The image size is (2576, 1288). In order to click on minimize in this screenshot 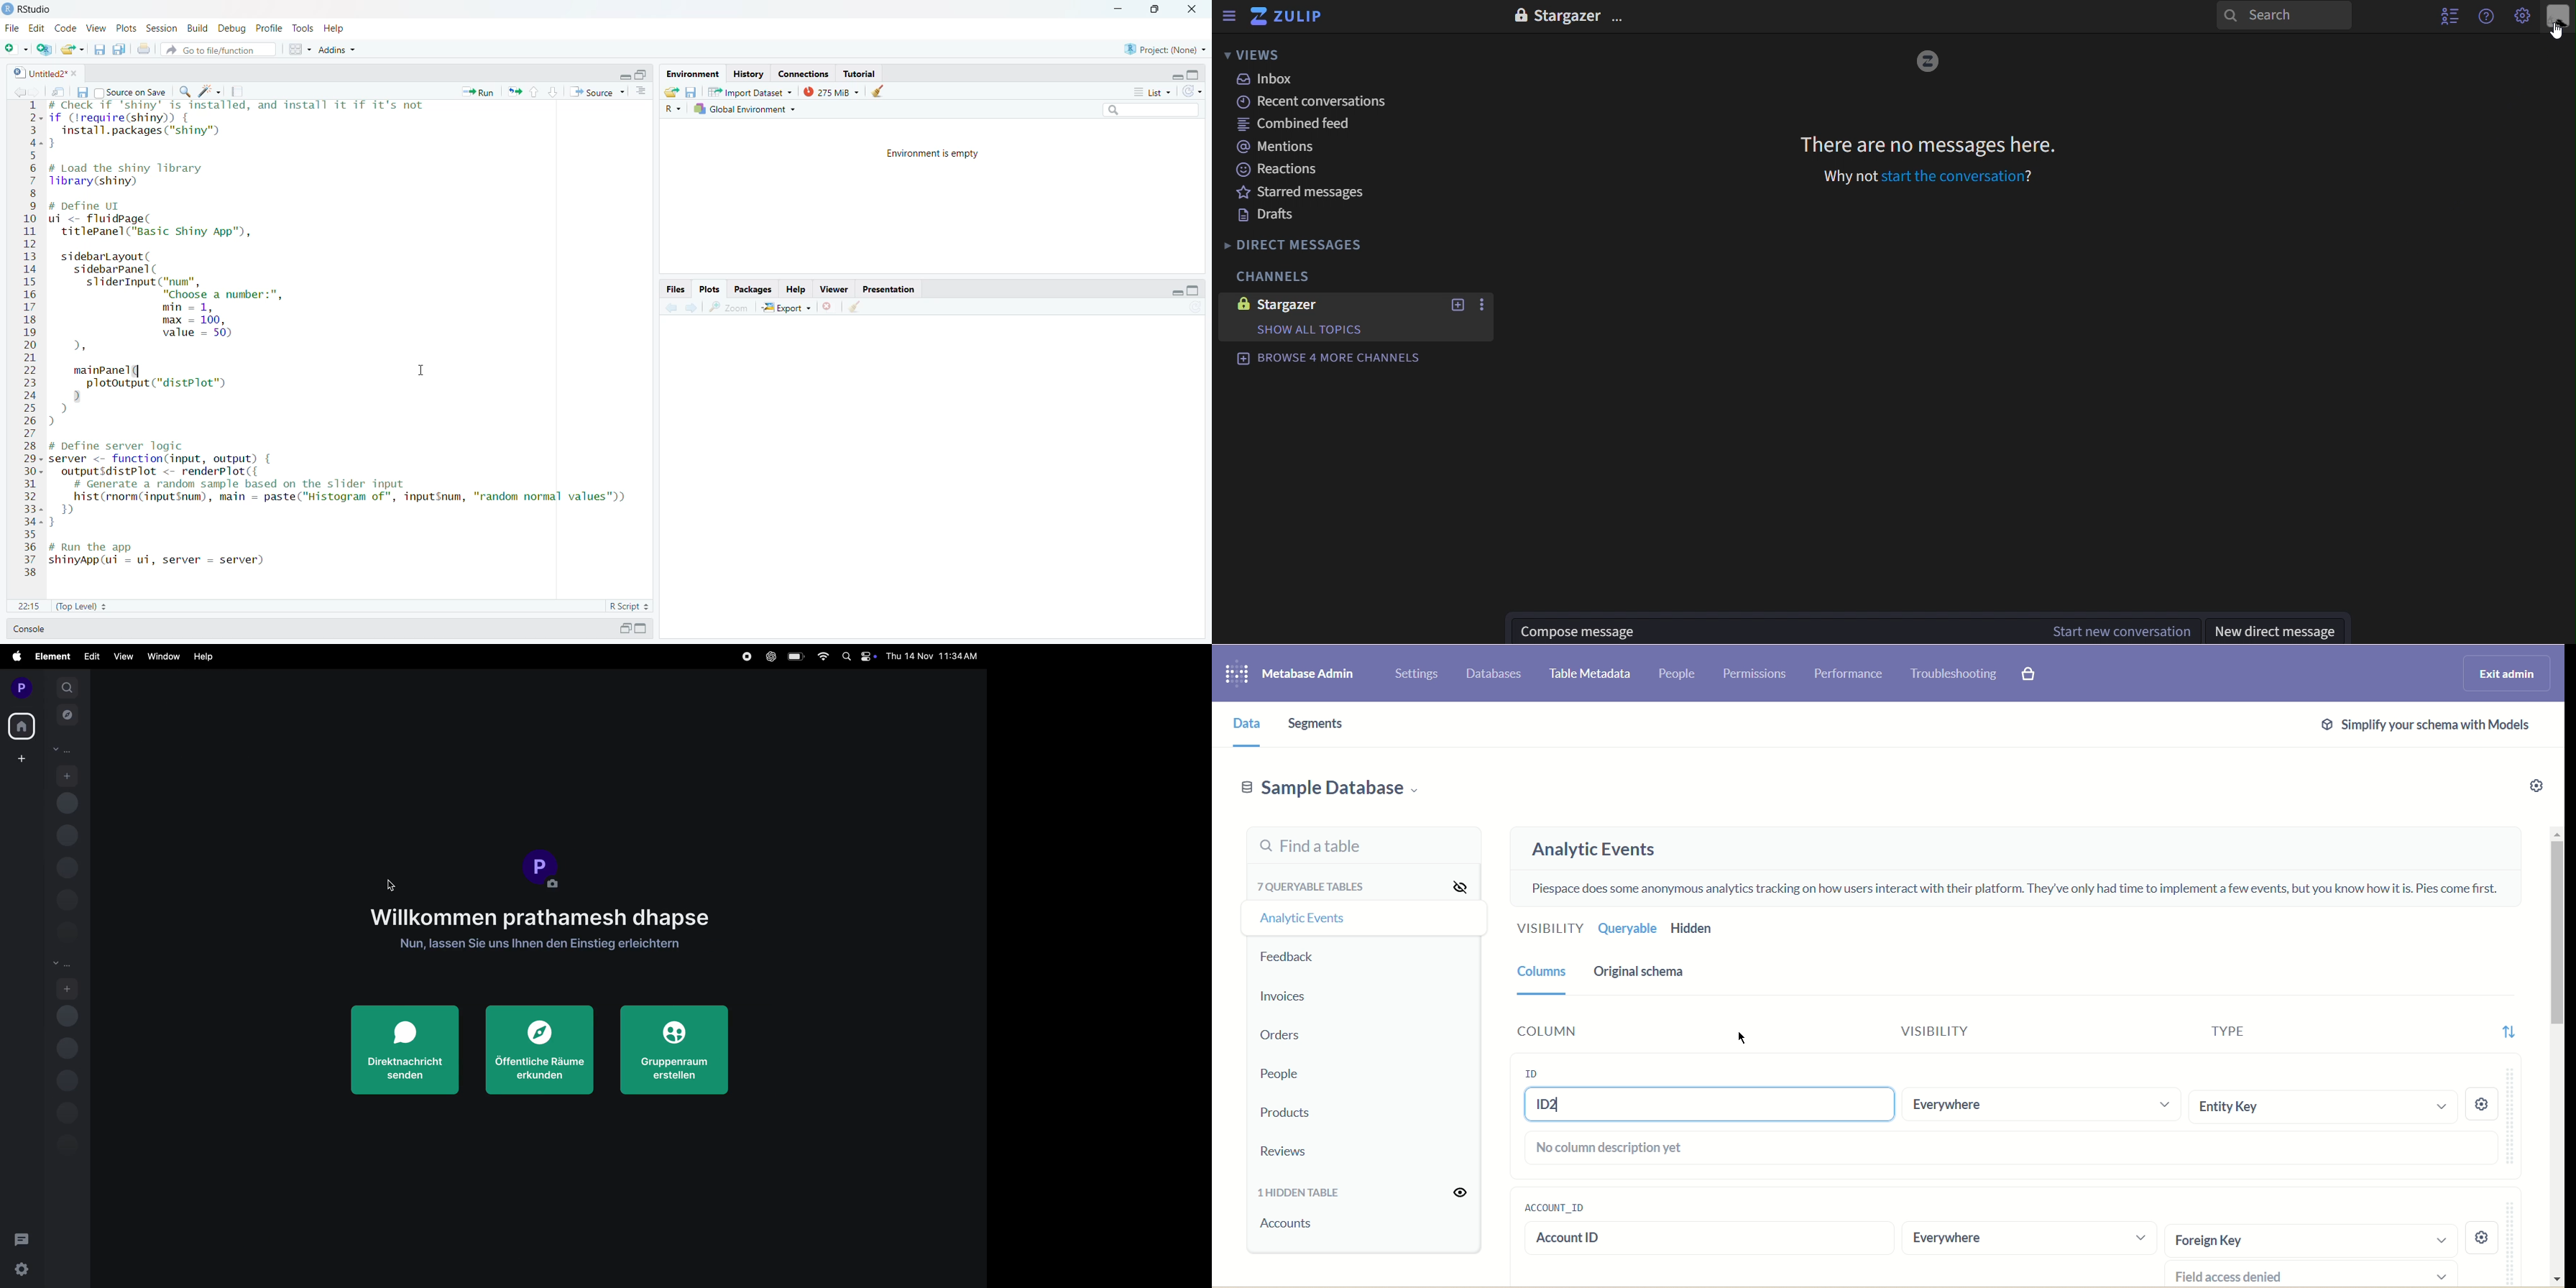, I will do `click(1118, 9)`.